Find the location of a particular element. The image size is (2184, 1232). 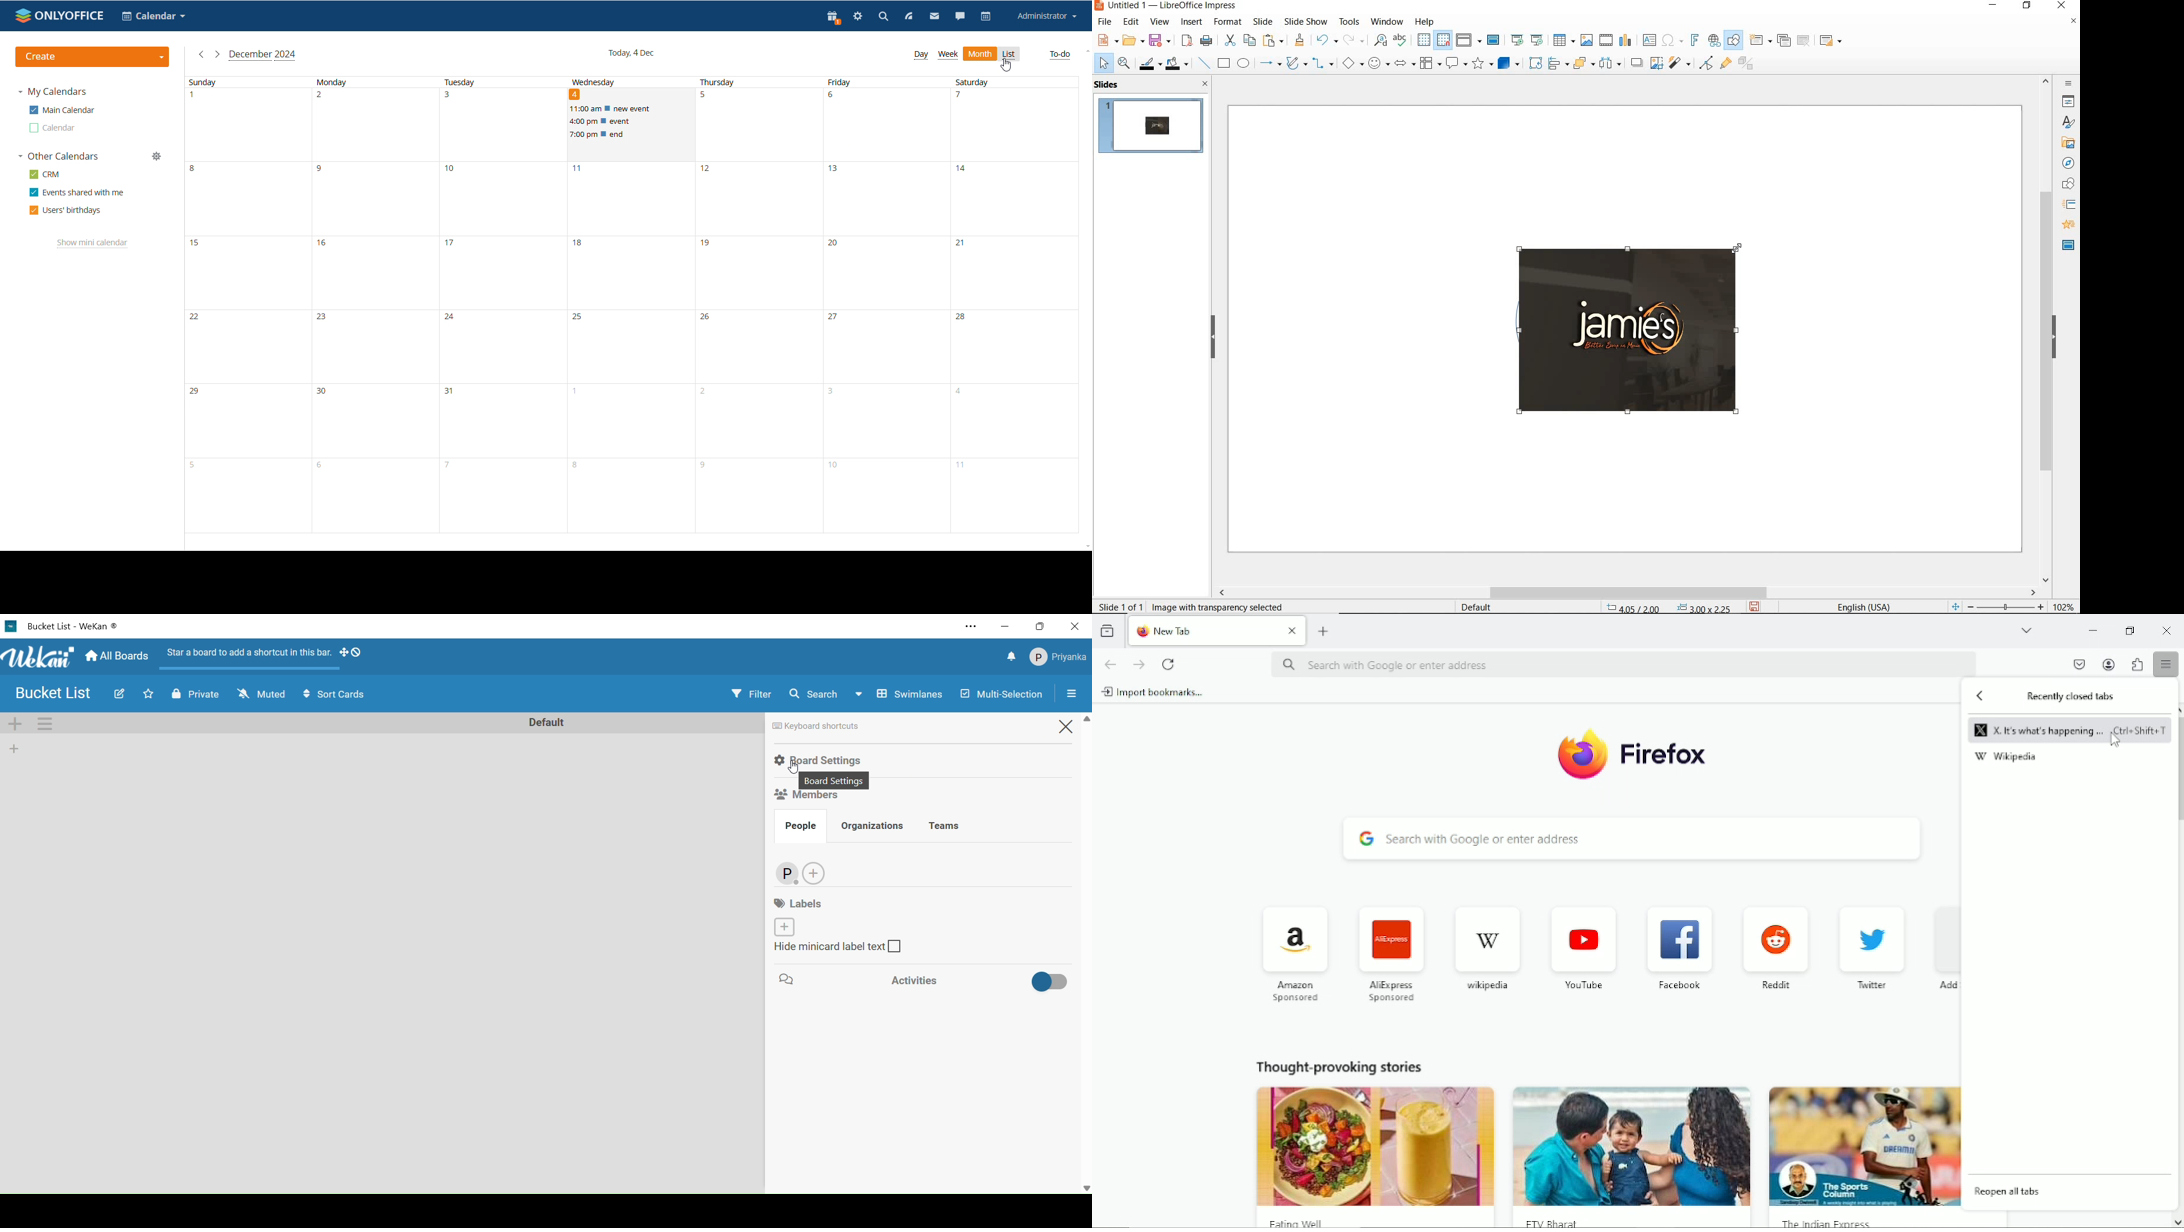

slides is located at coordinates (1109, 85).